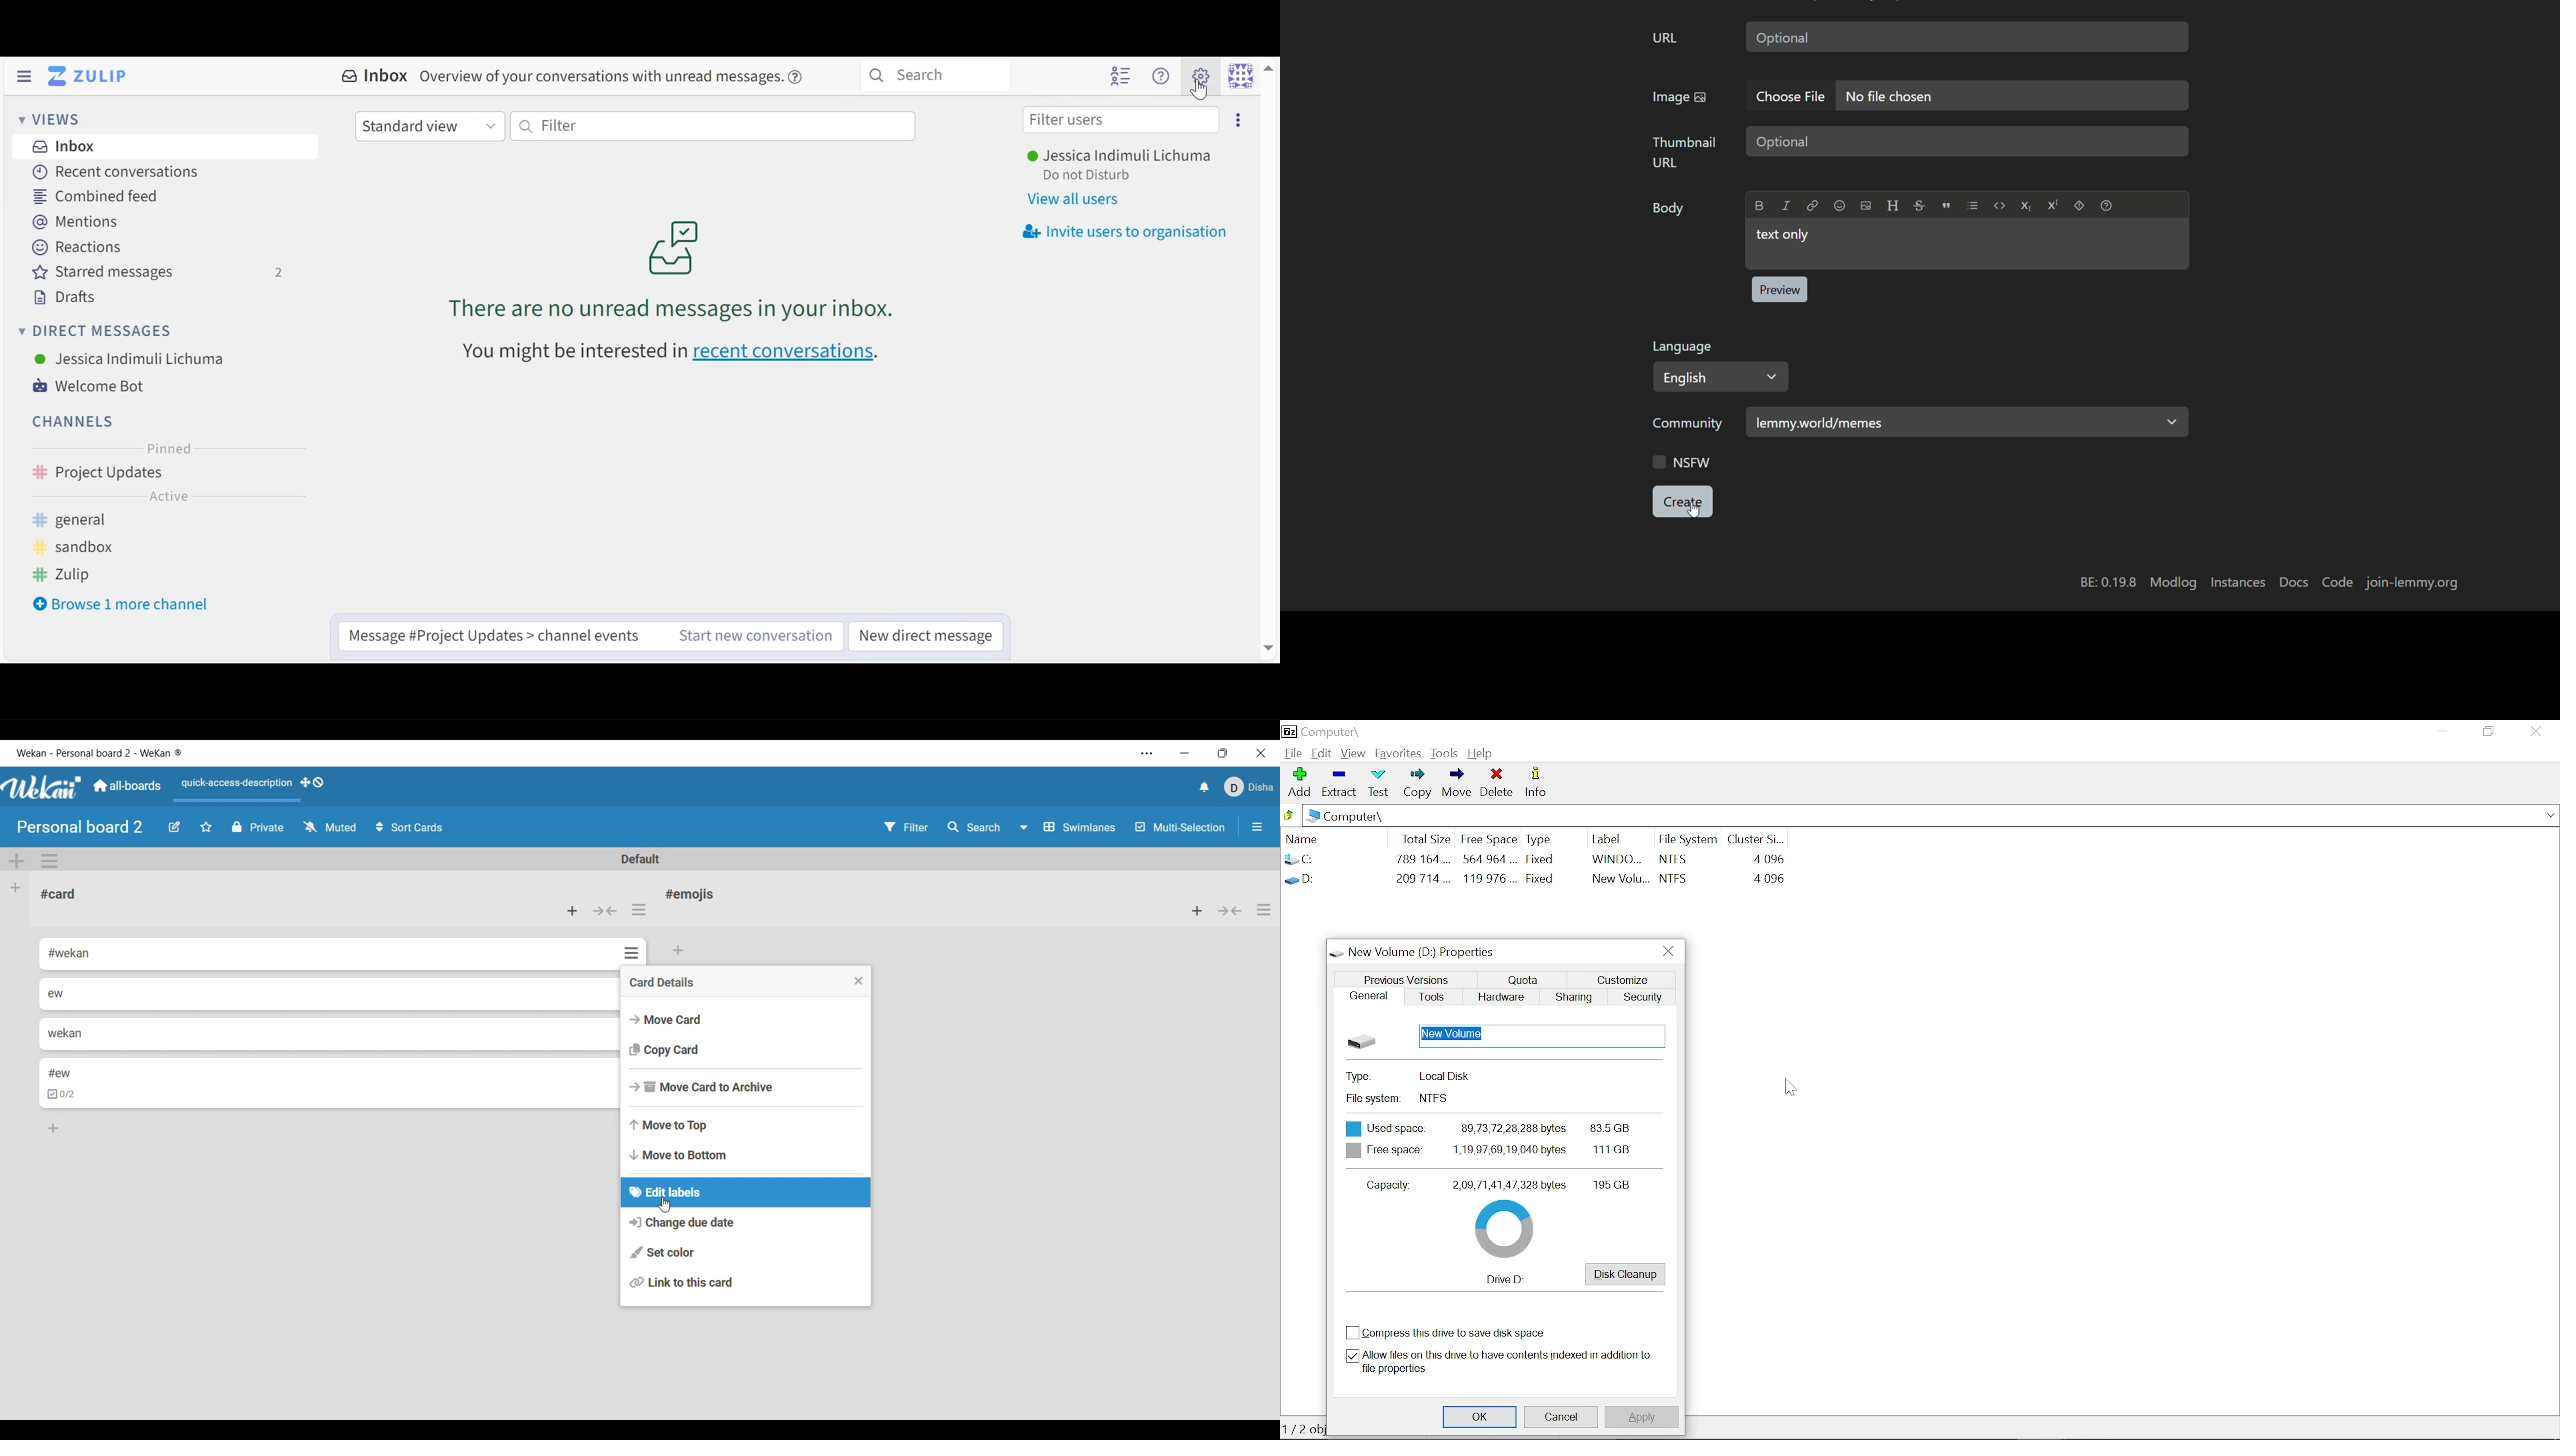 The height and width of the screenshot is (1456, 2576). What do you see at coordinates (1684, 349) in the screenshot?
I see `Language` at bounding box center [1684, 349].